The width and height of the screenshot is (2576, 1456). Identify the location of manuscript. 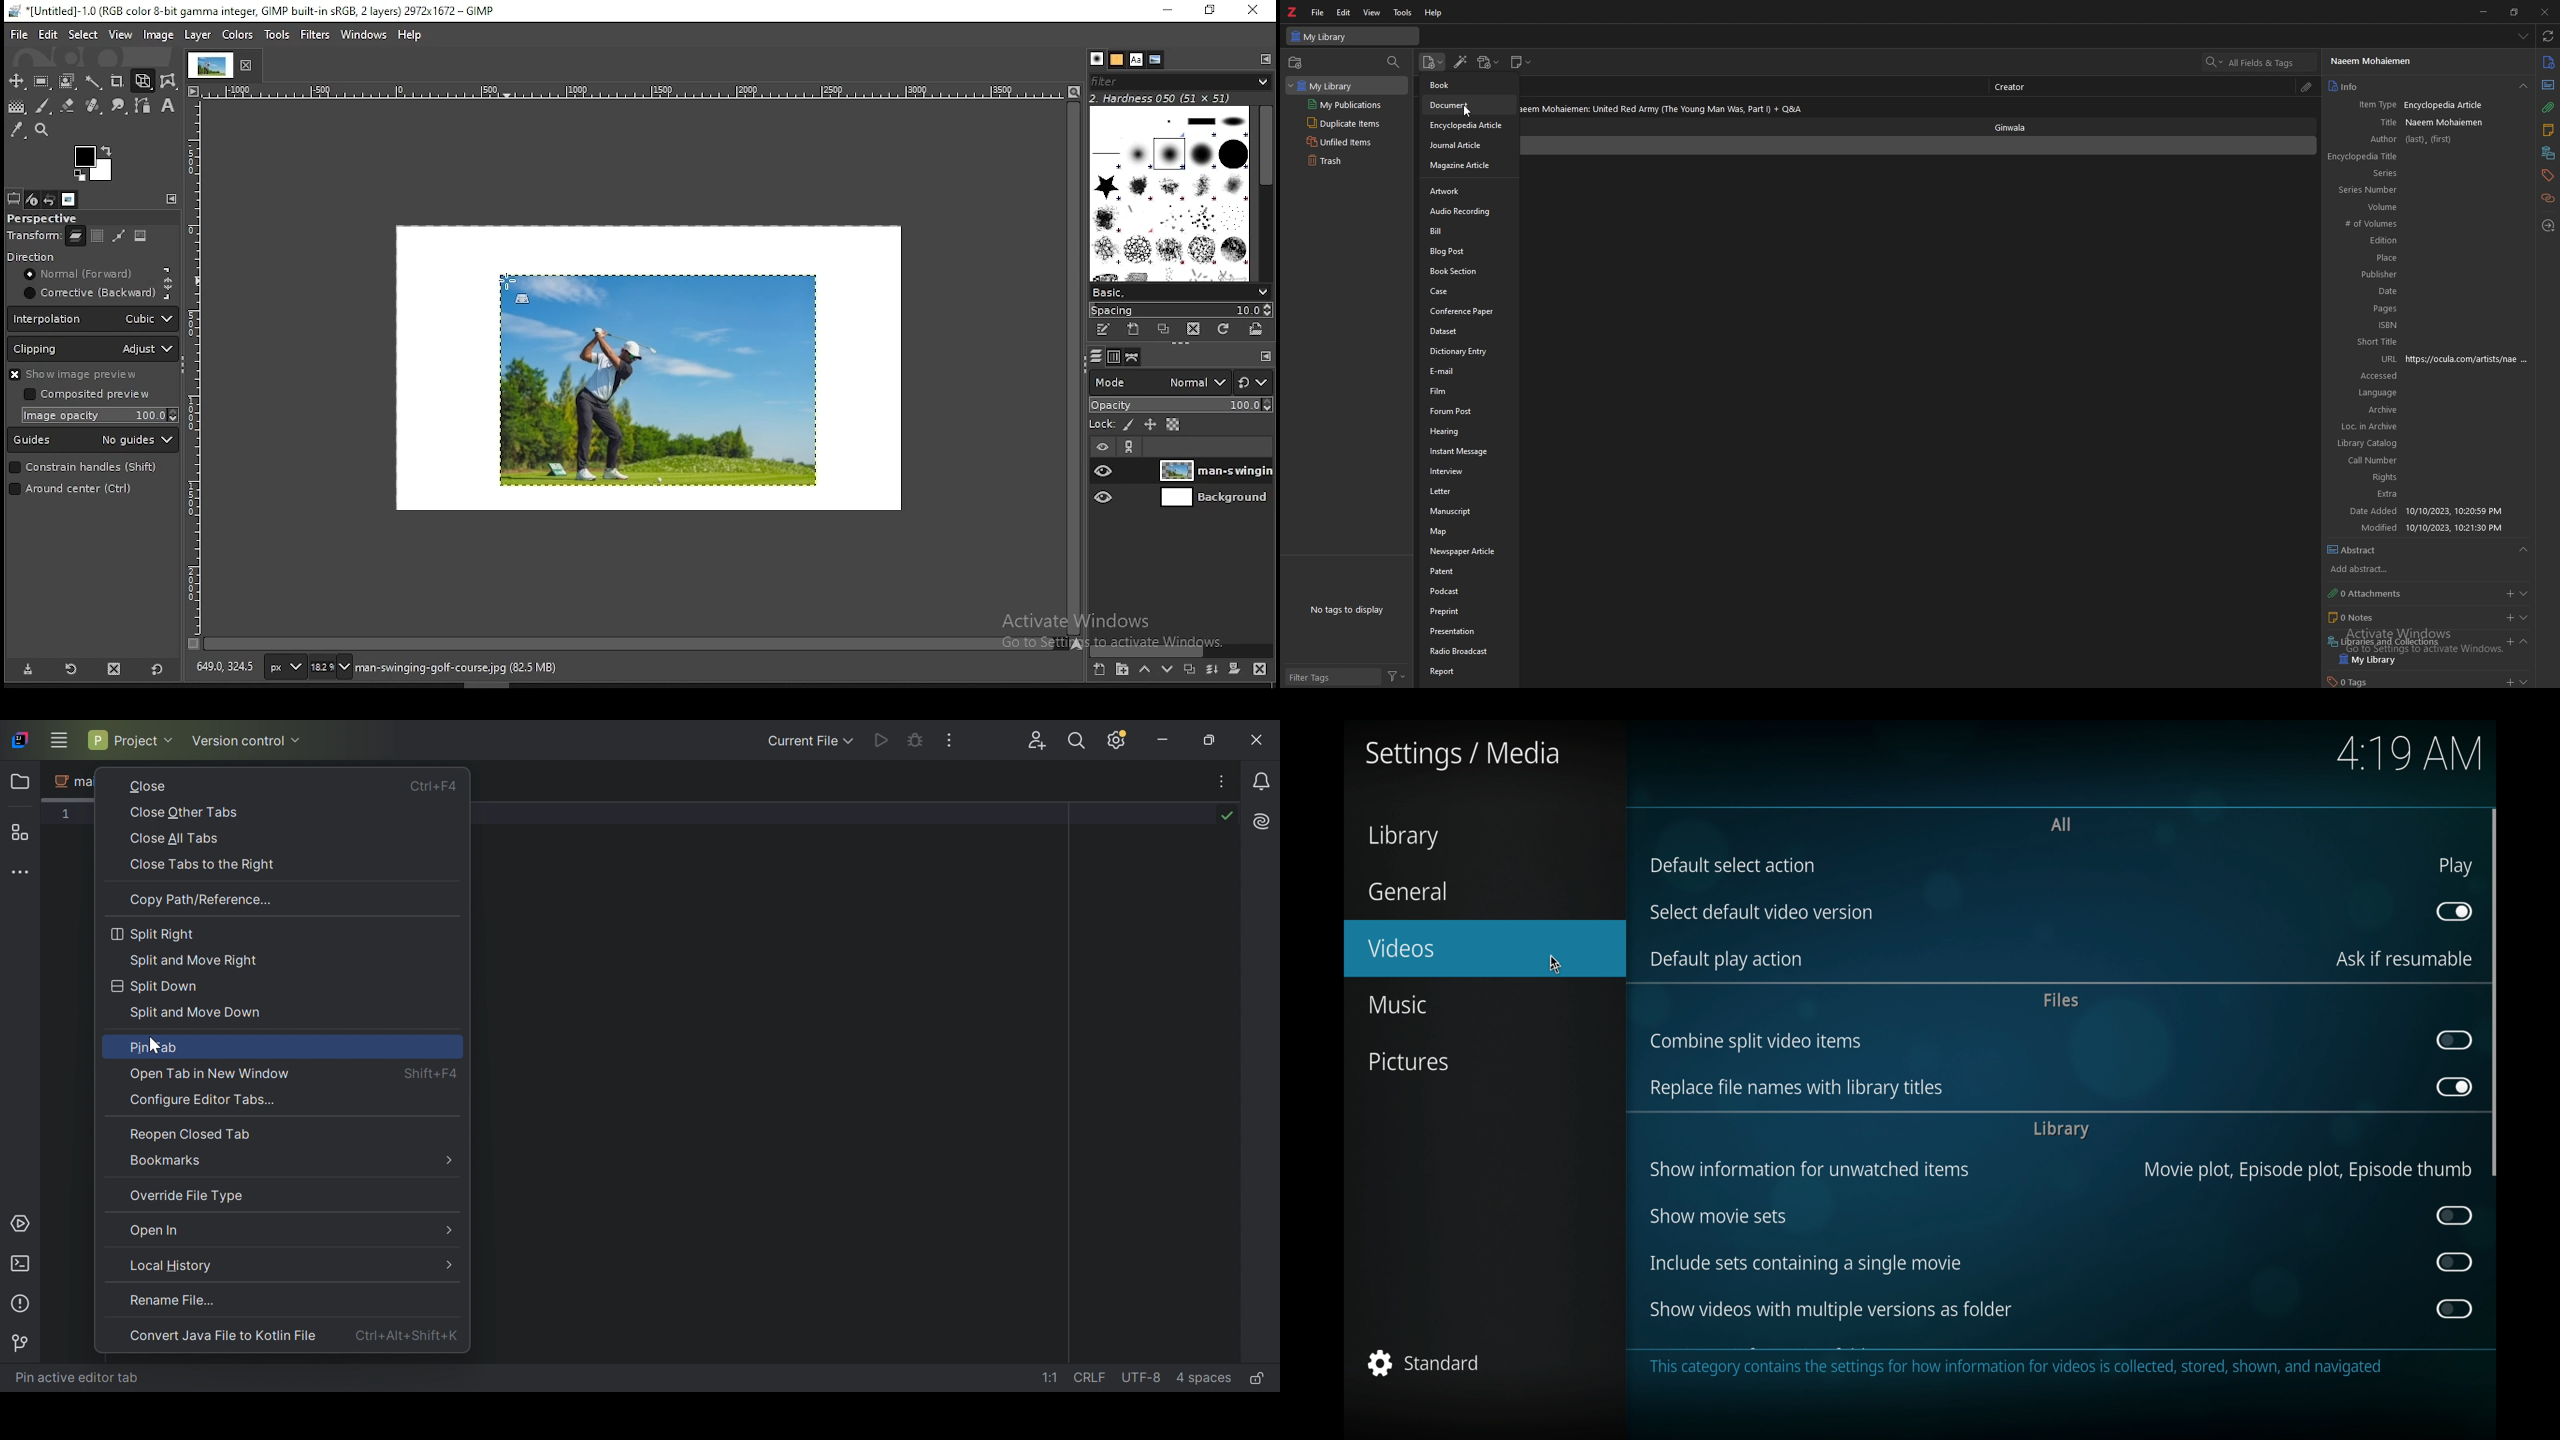
(1467, 511).